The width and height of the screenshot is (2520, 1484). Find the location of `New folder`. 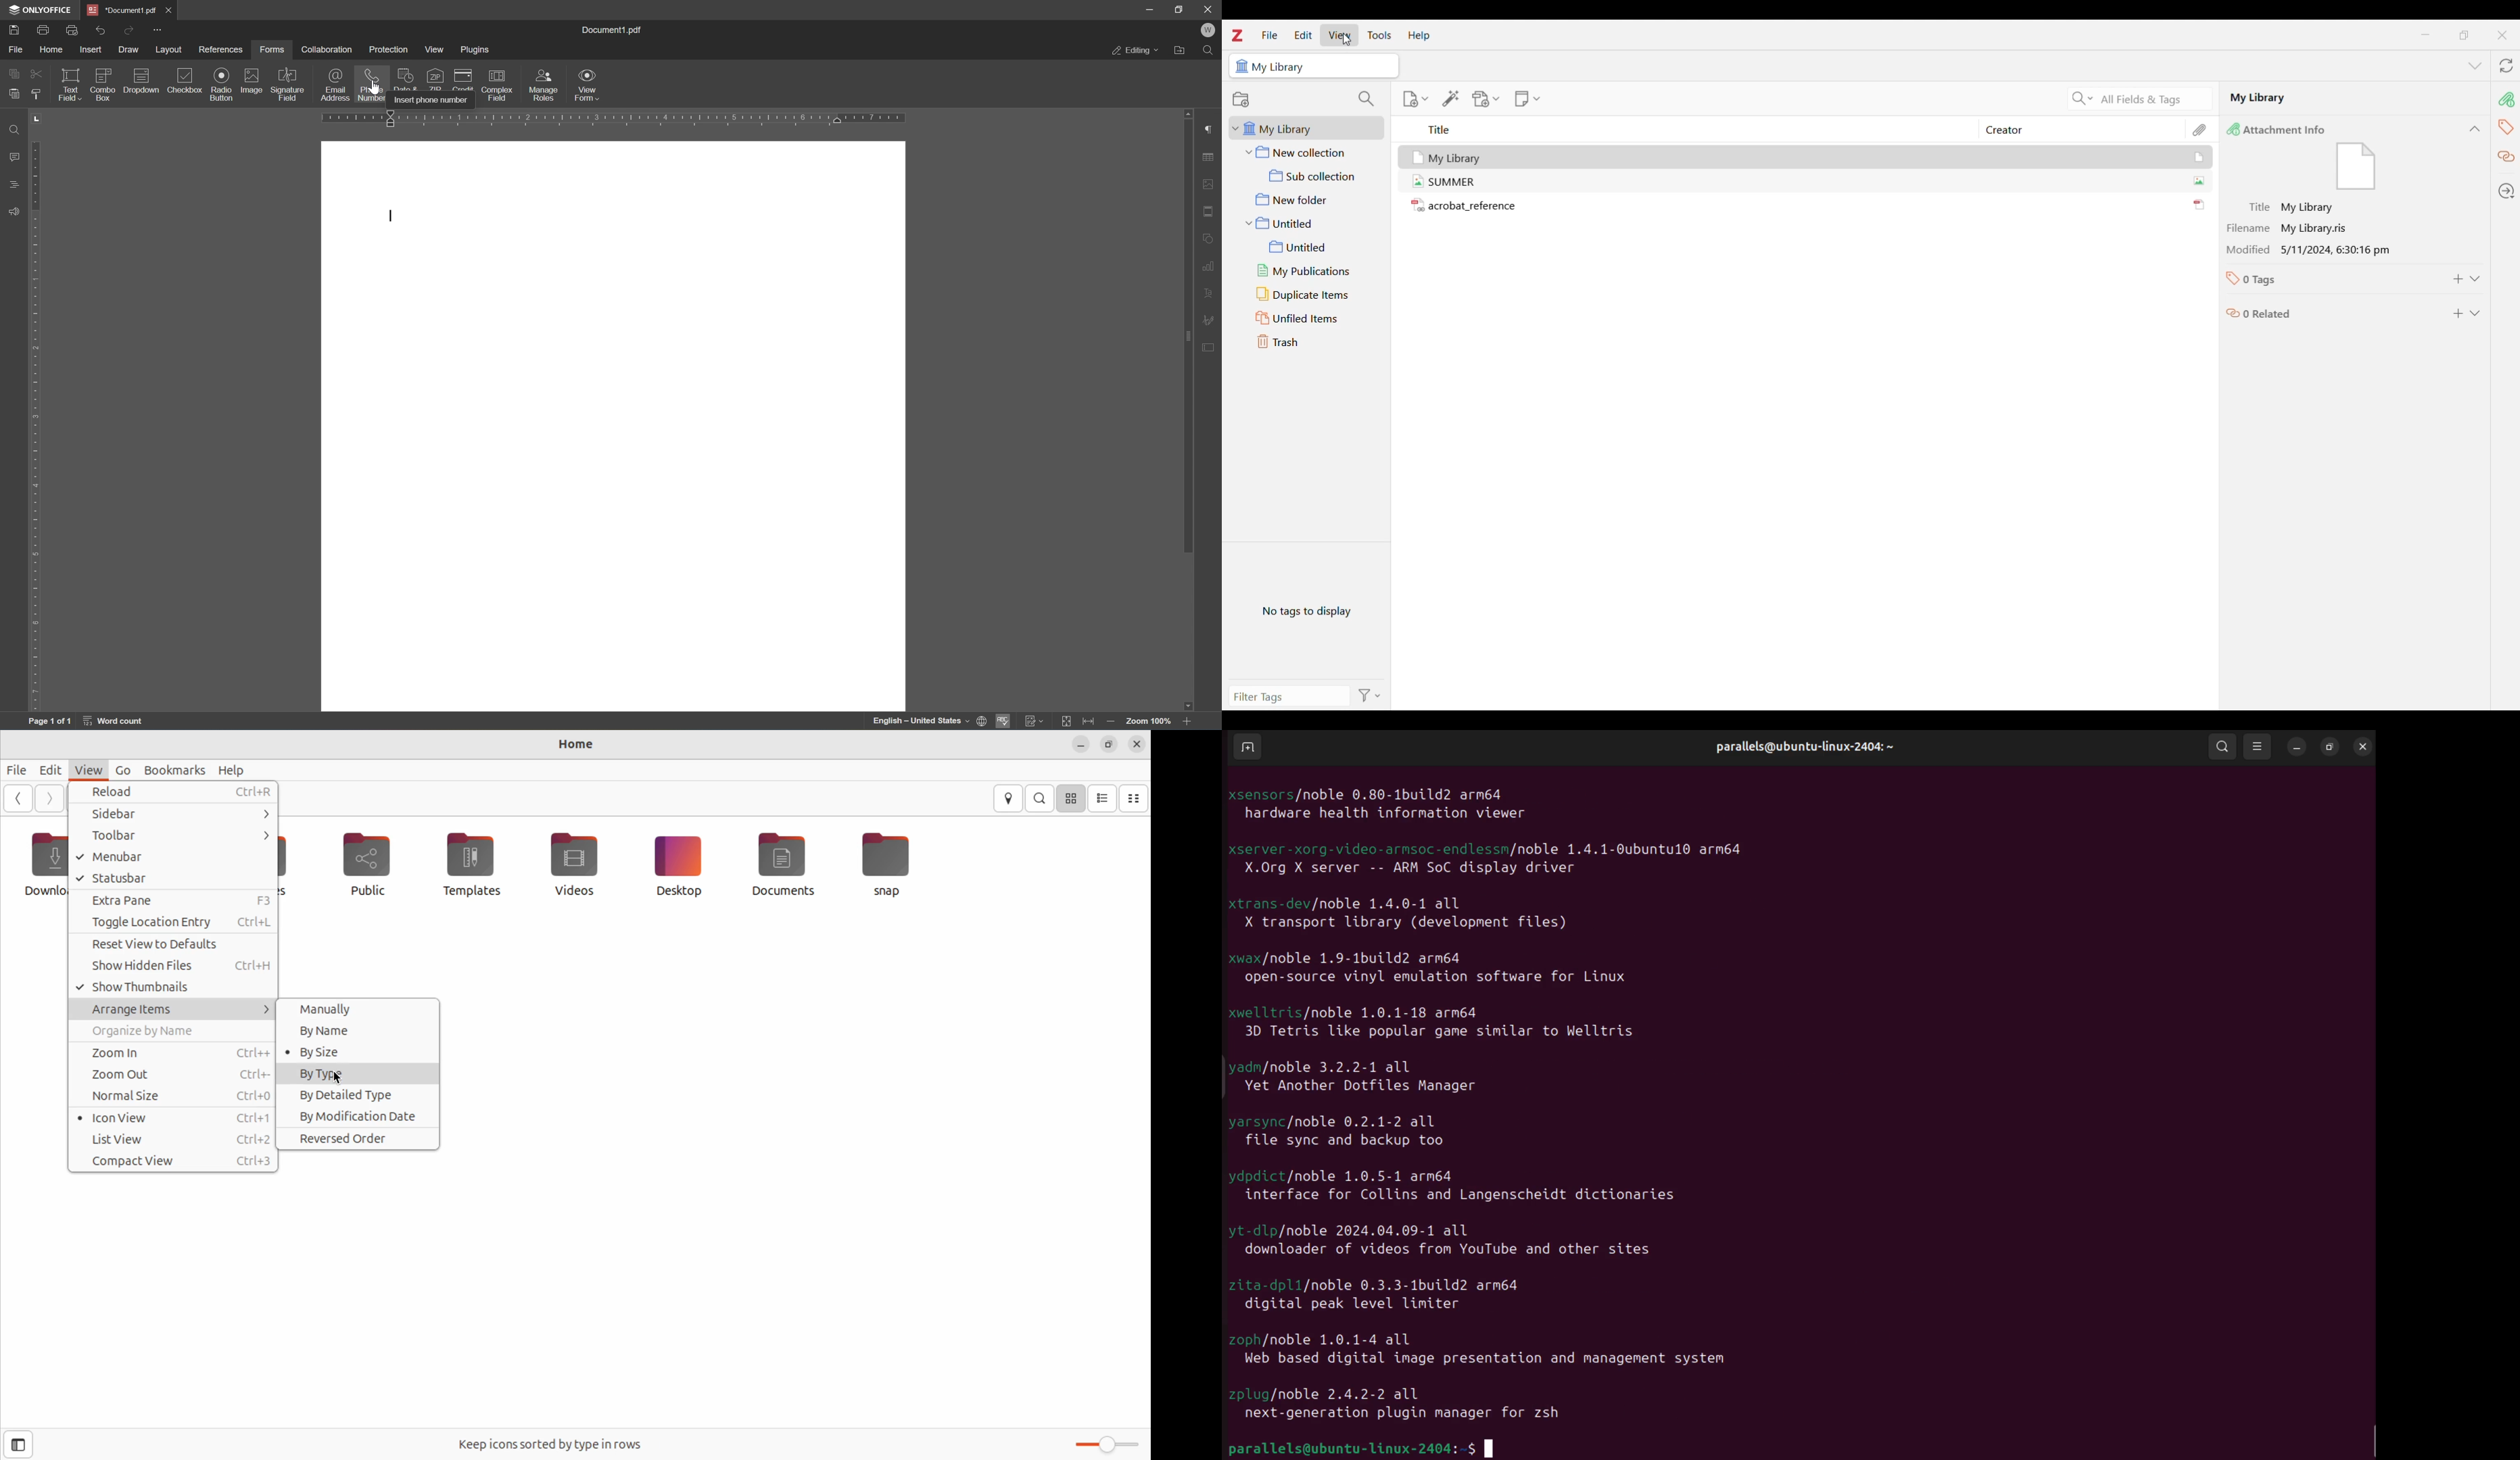

New folder is located at coordinates (1308, 199).